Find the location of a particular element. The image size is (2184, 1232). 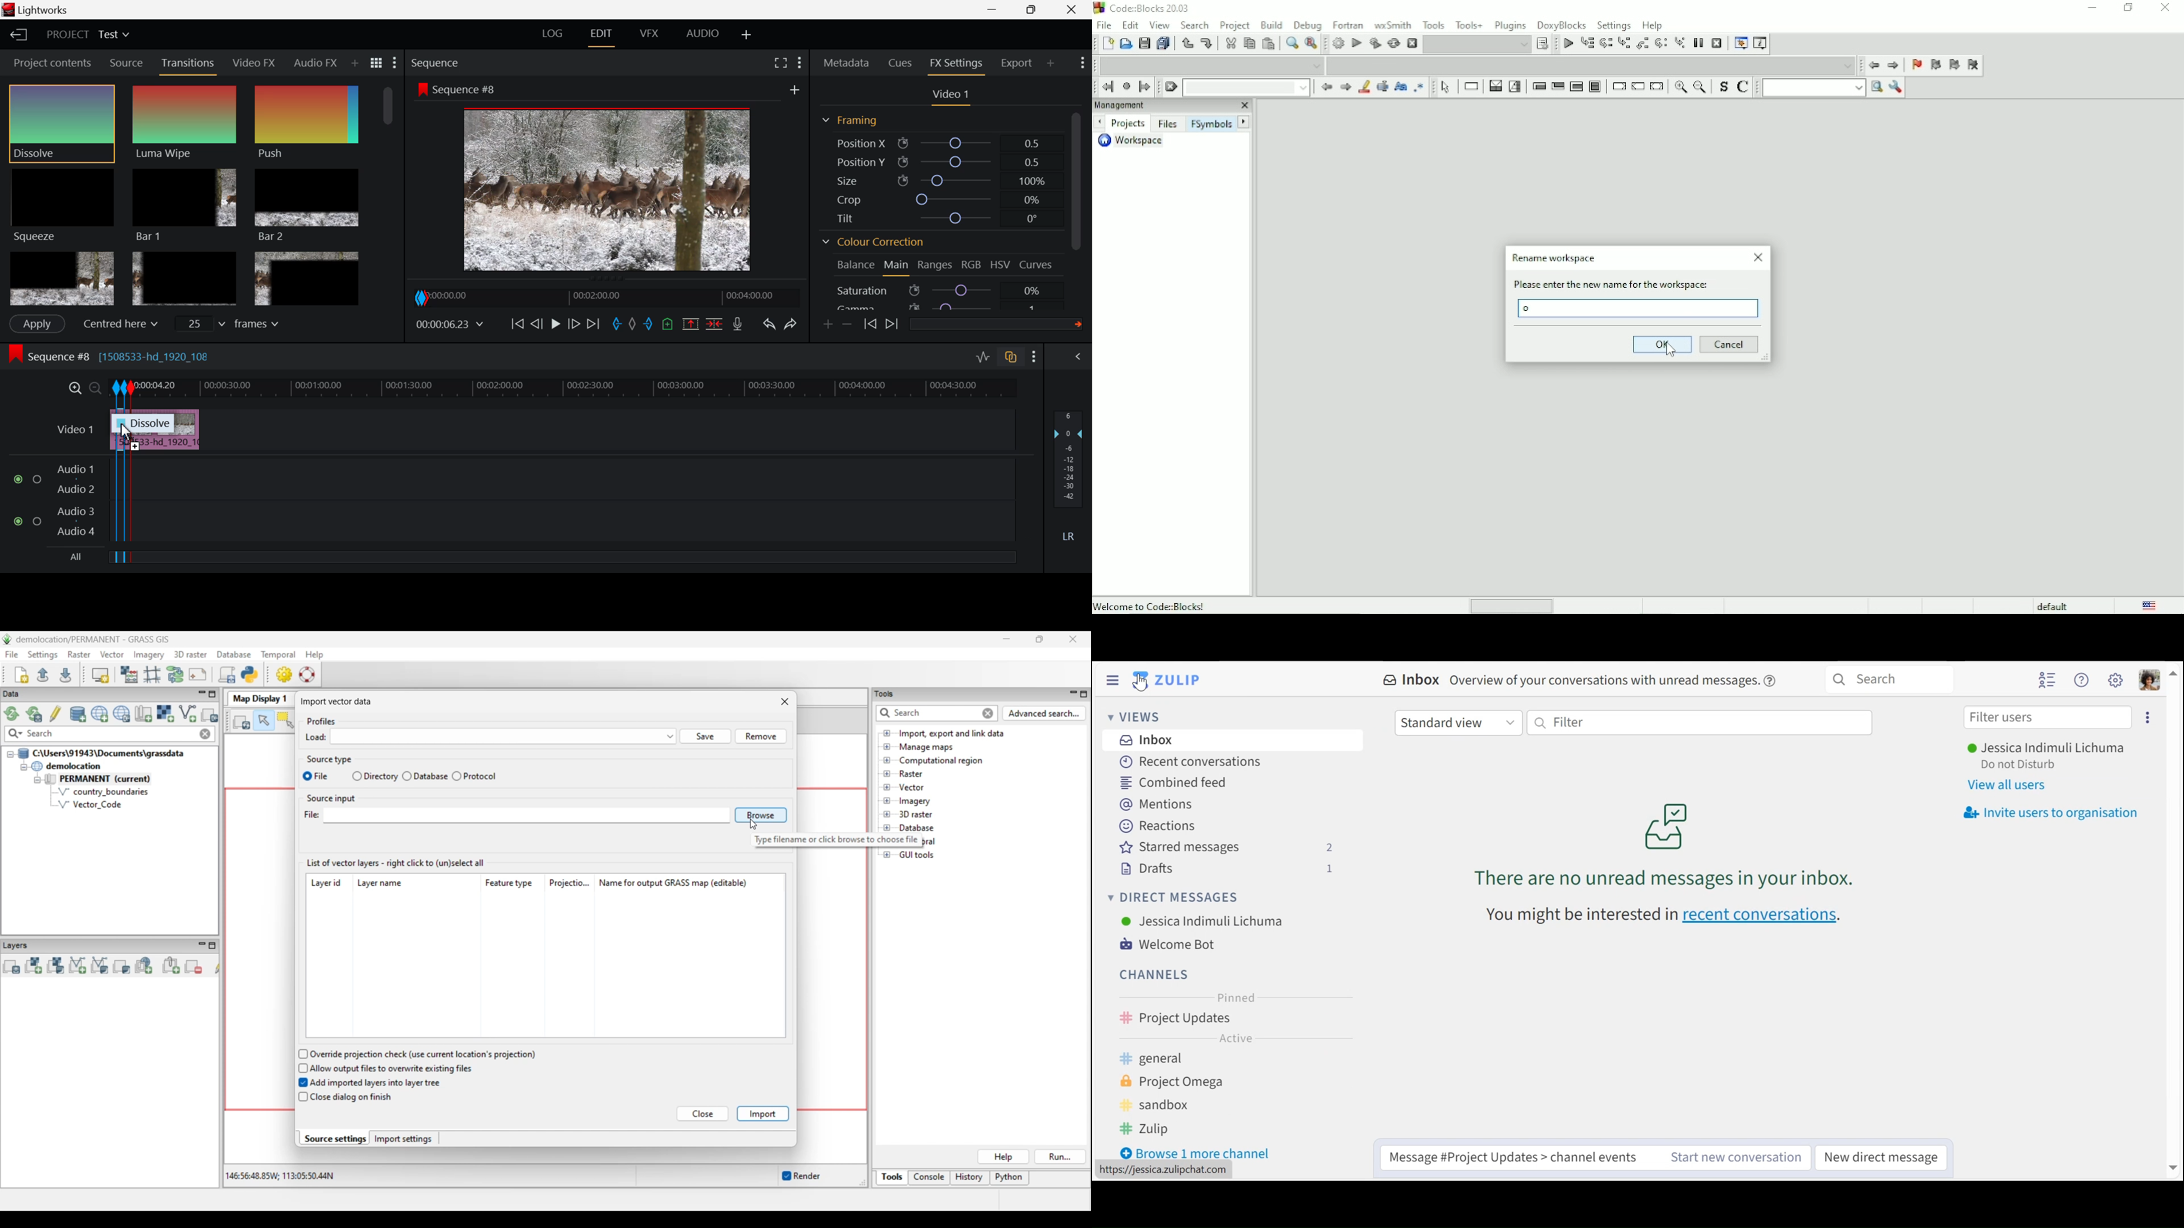

Do not Disturb is located at coordinates (2019, 765).